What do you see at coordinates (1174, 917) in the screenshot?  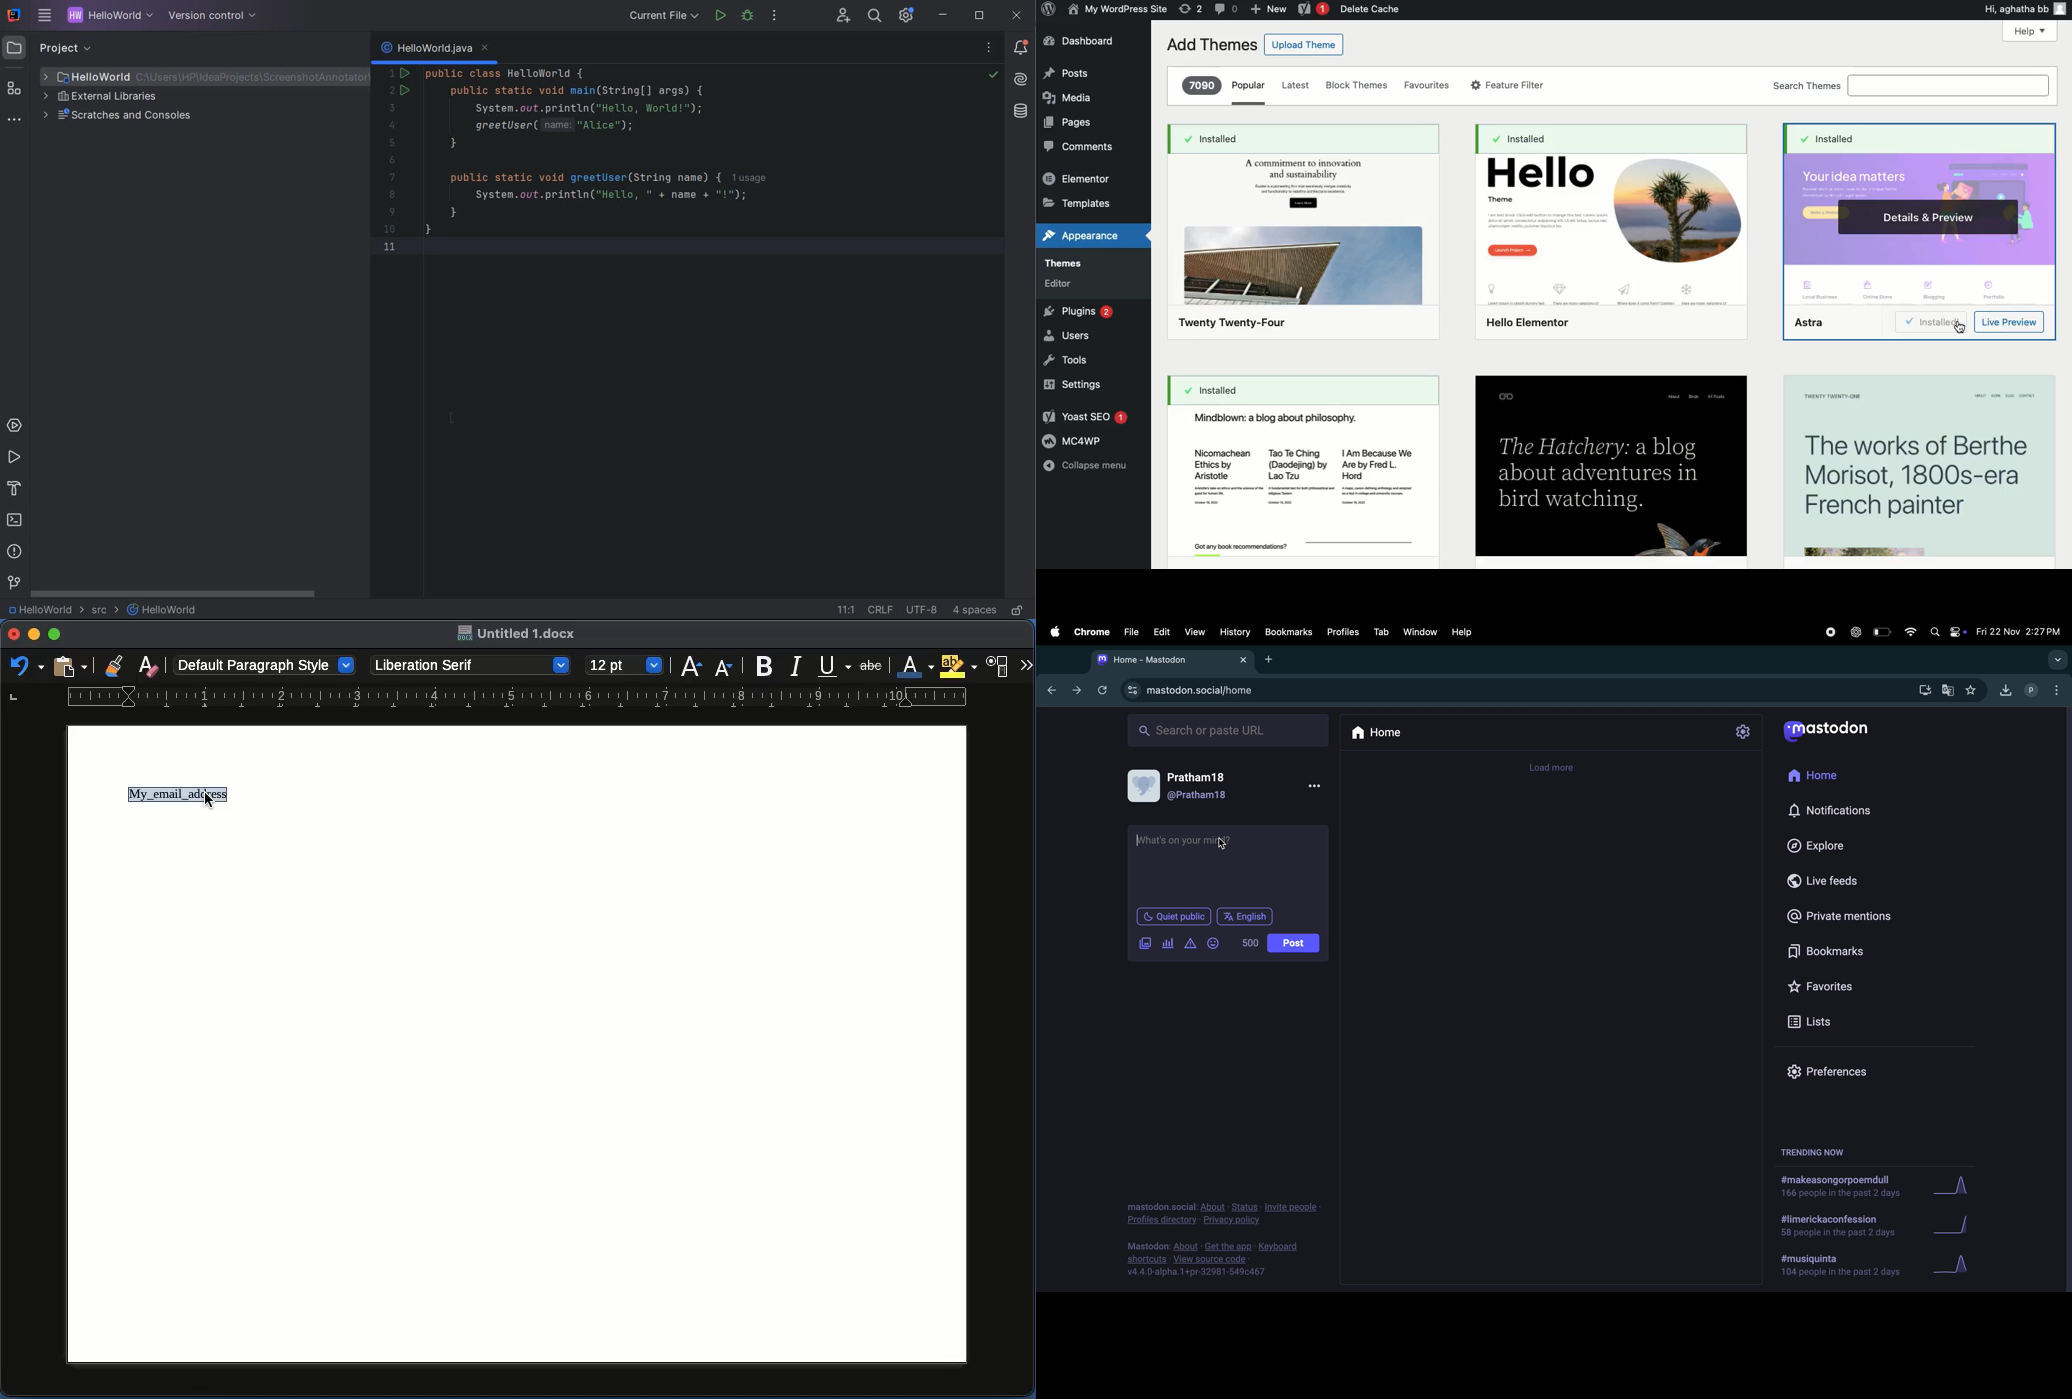 I see `quiet public` at bounding box center [1174, 917].